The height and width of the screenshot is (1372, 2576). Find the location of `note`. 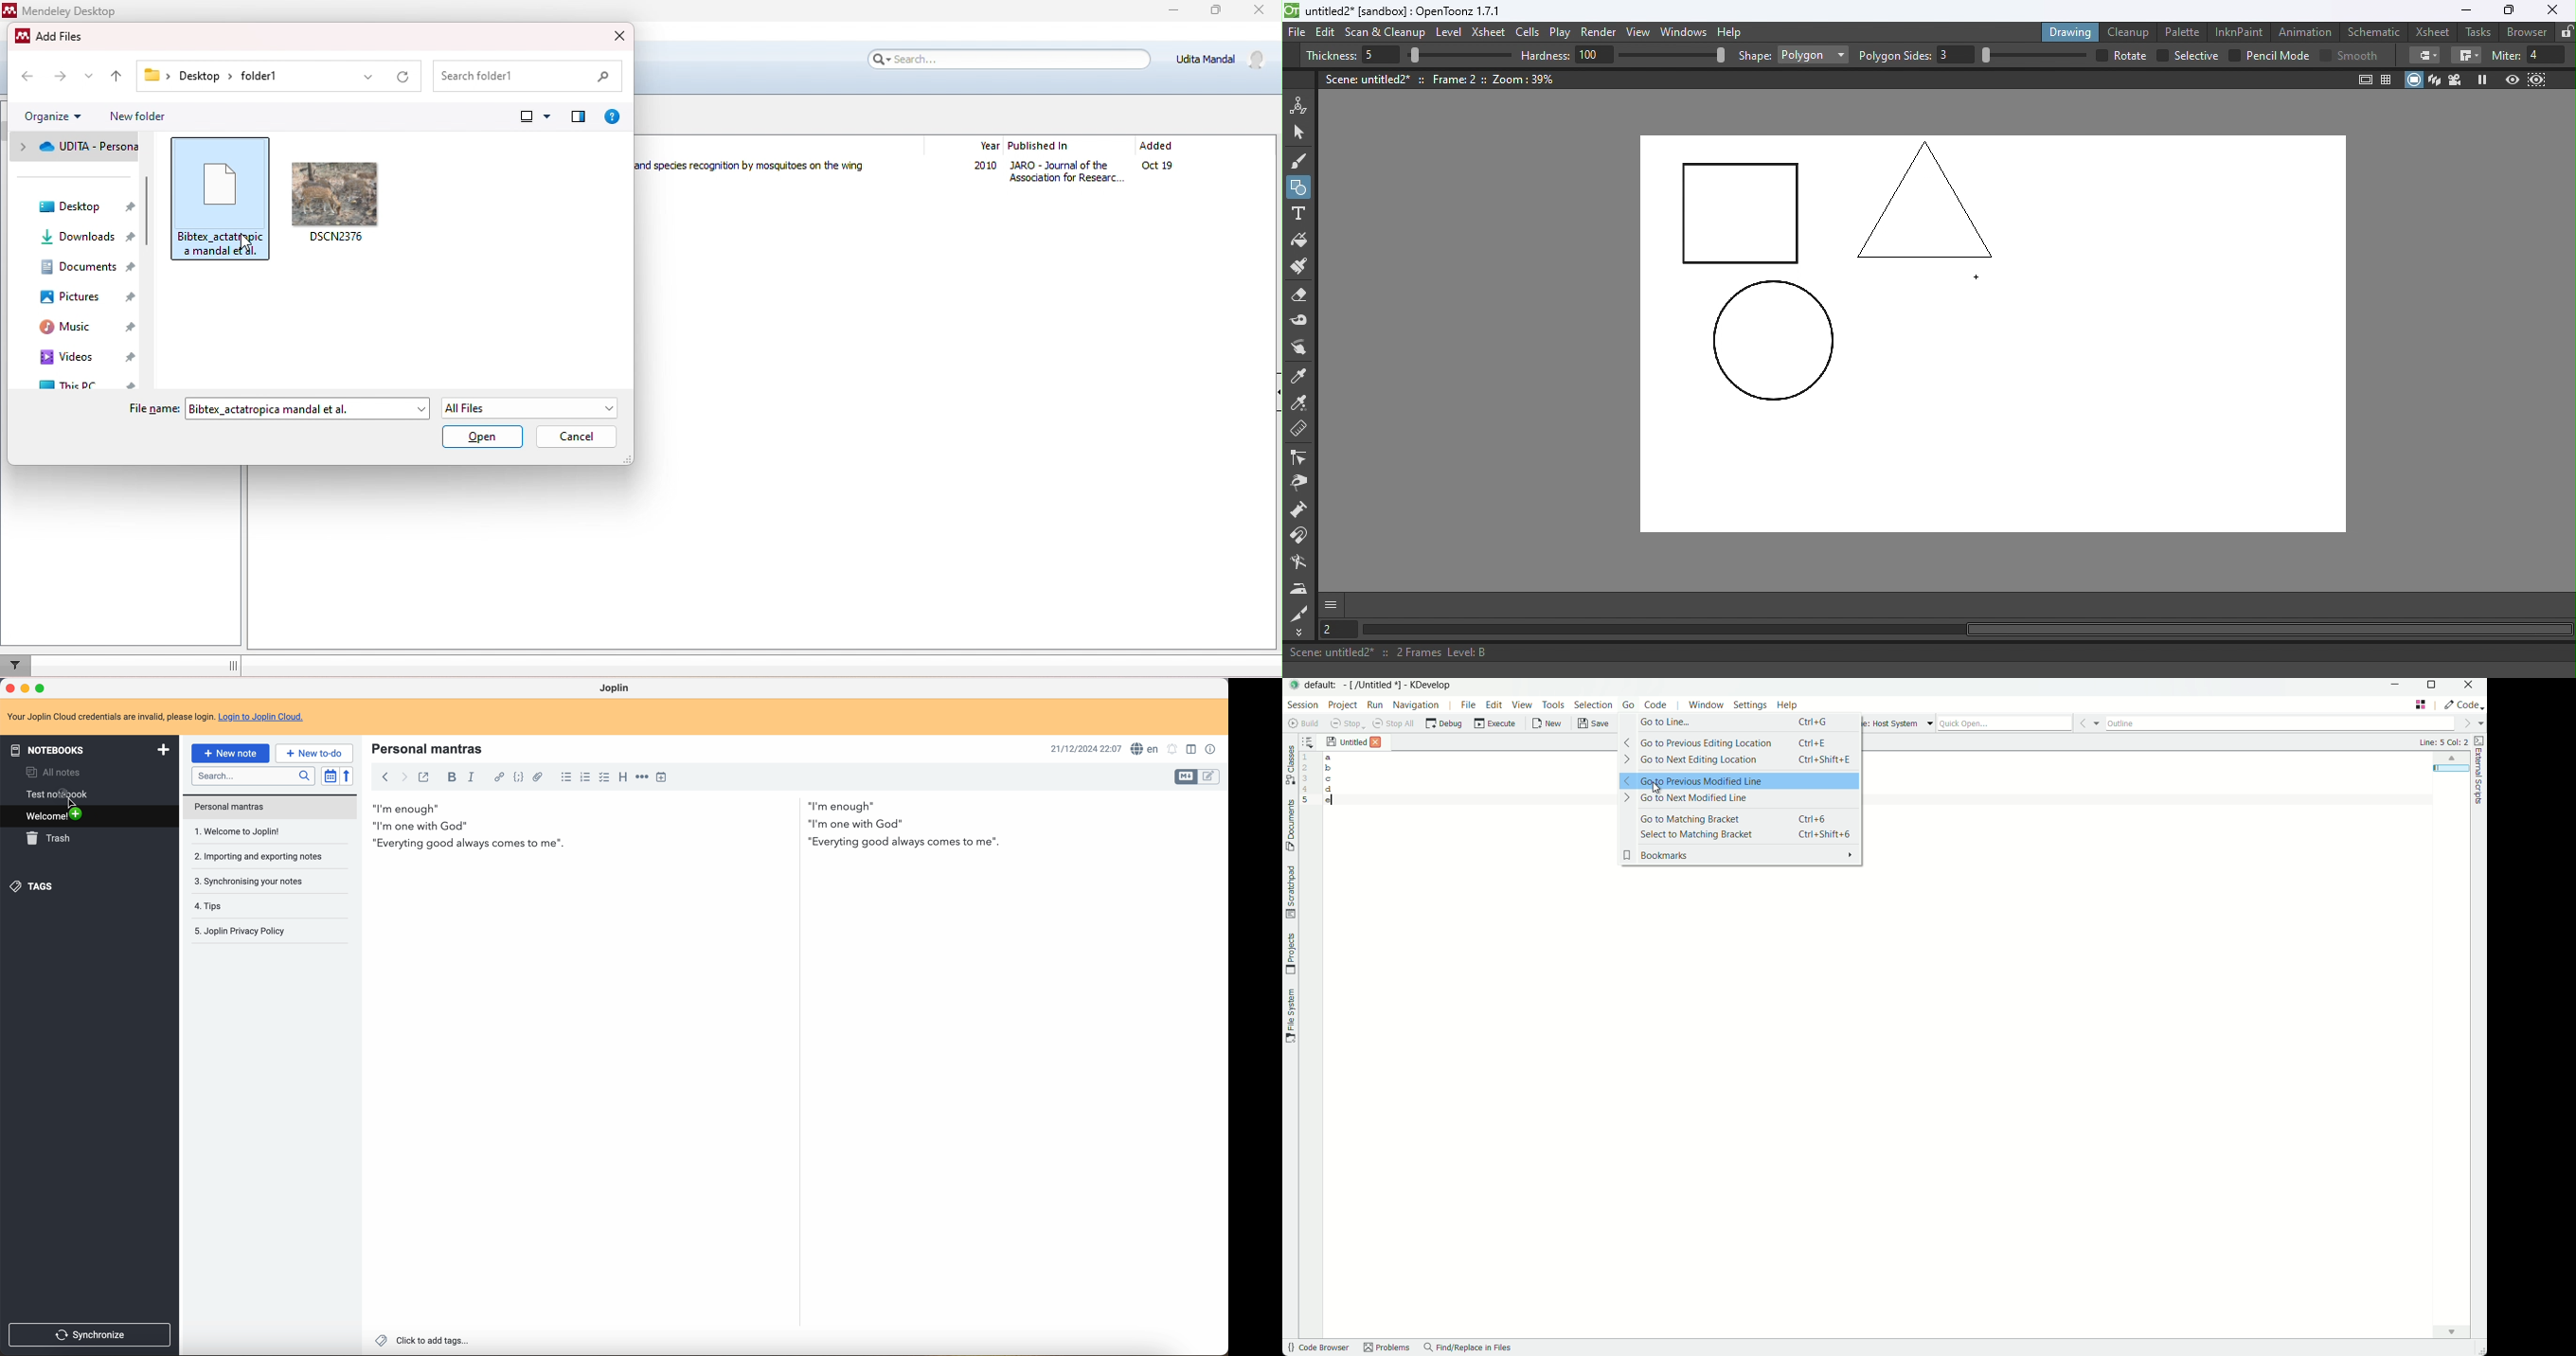

note is located at coordinates (108, 717).